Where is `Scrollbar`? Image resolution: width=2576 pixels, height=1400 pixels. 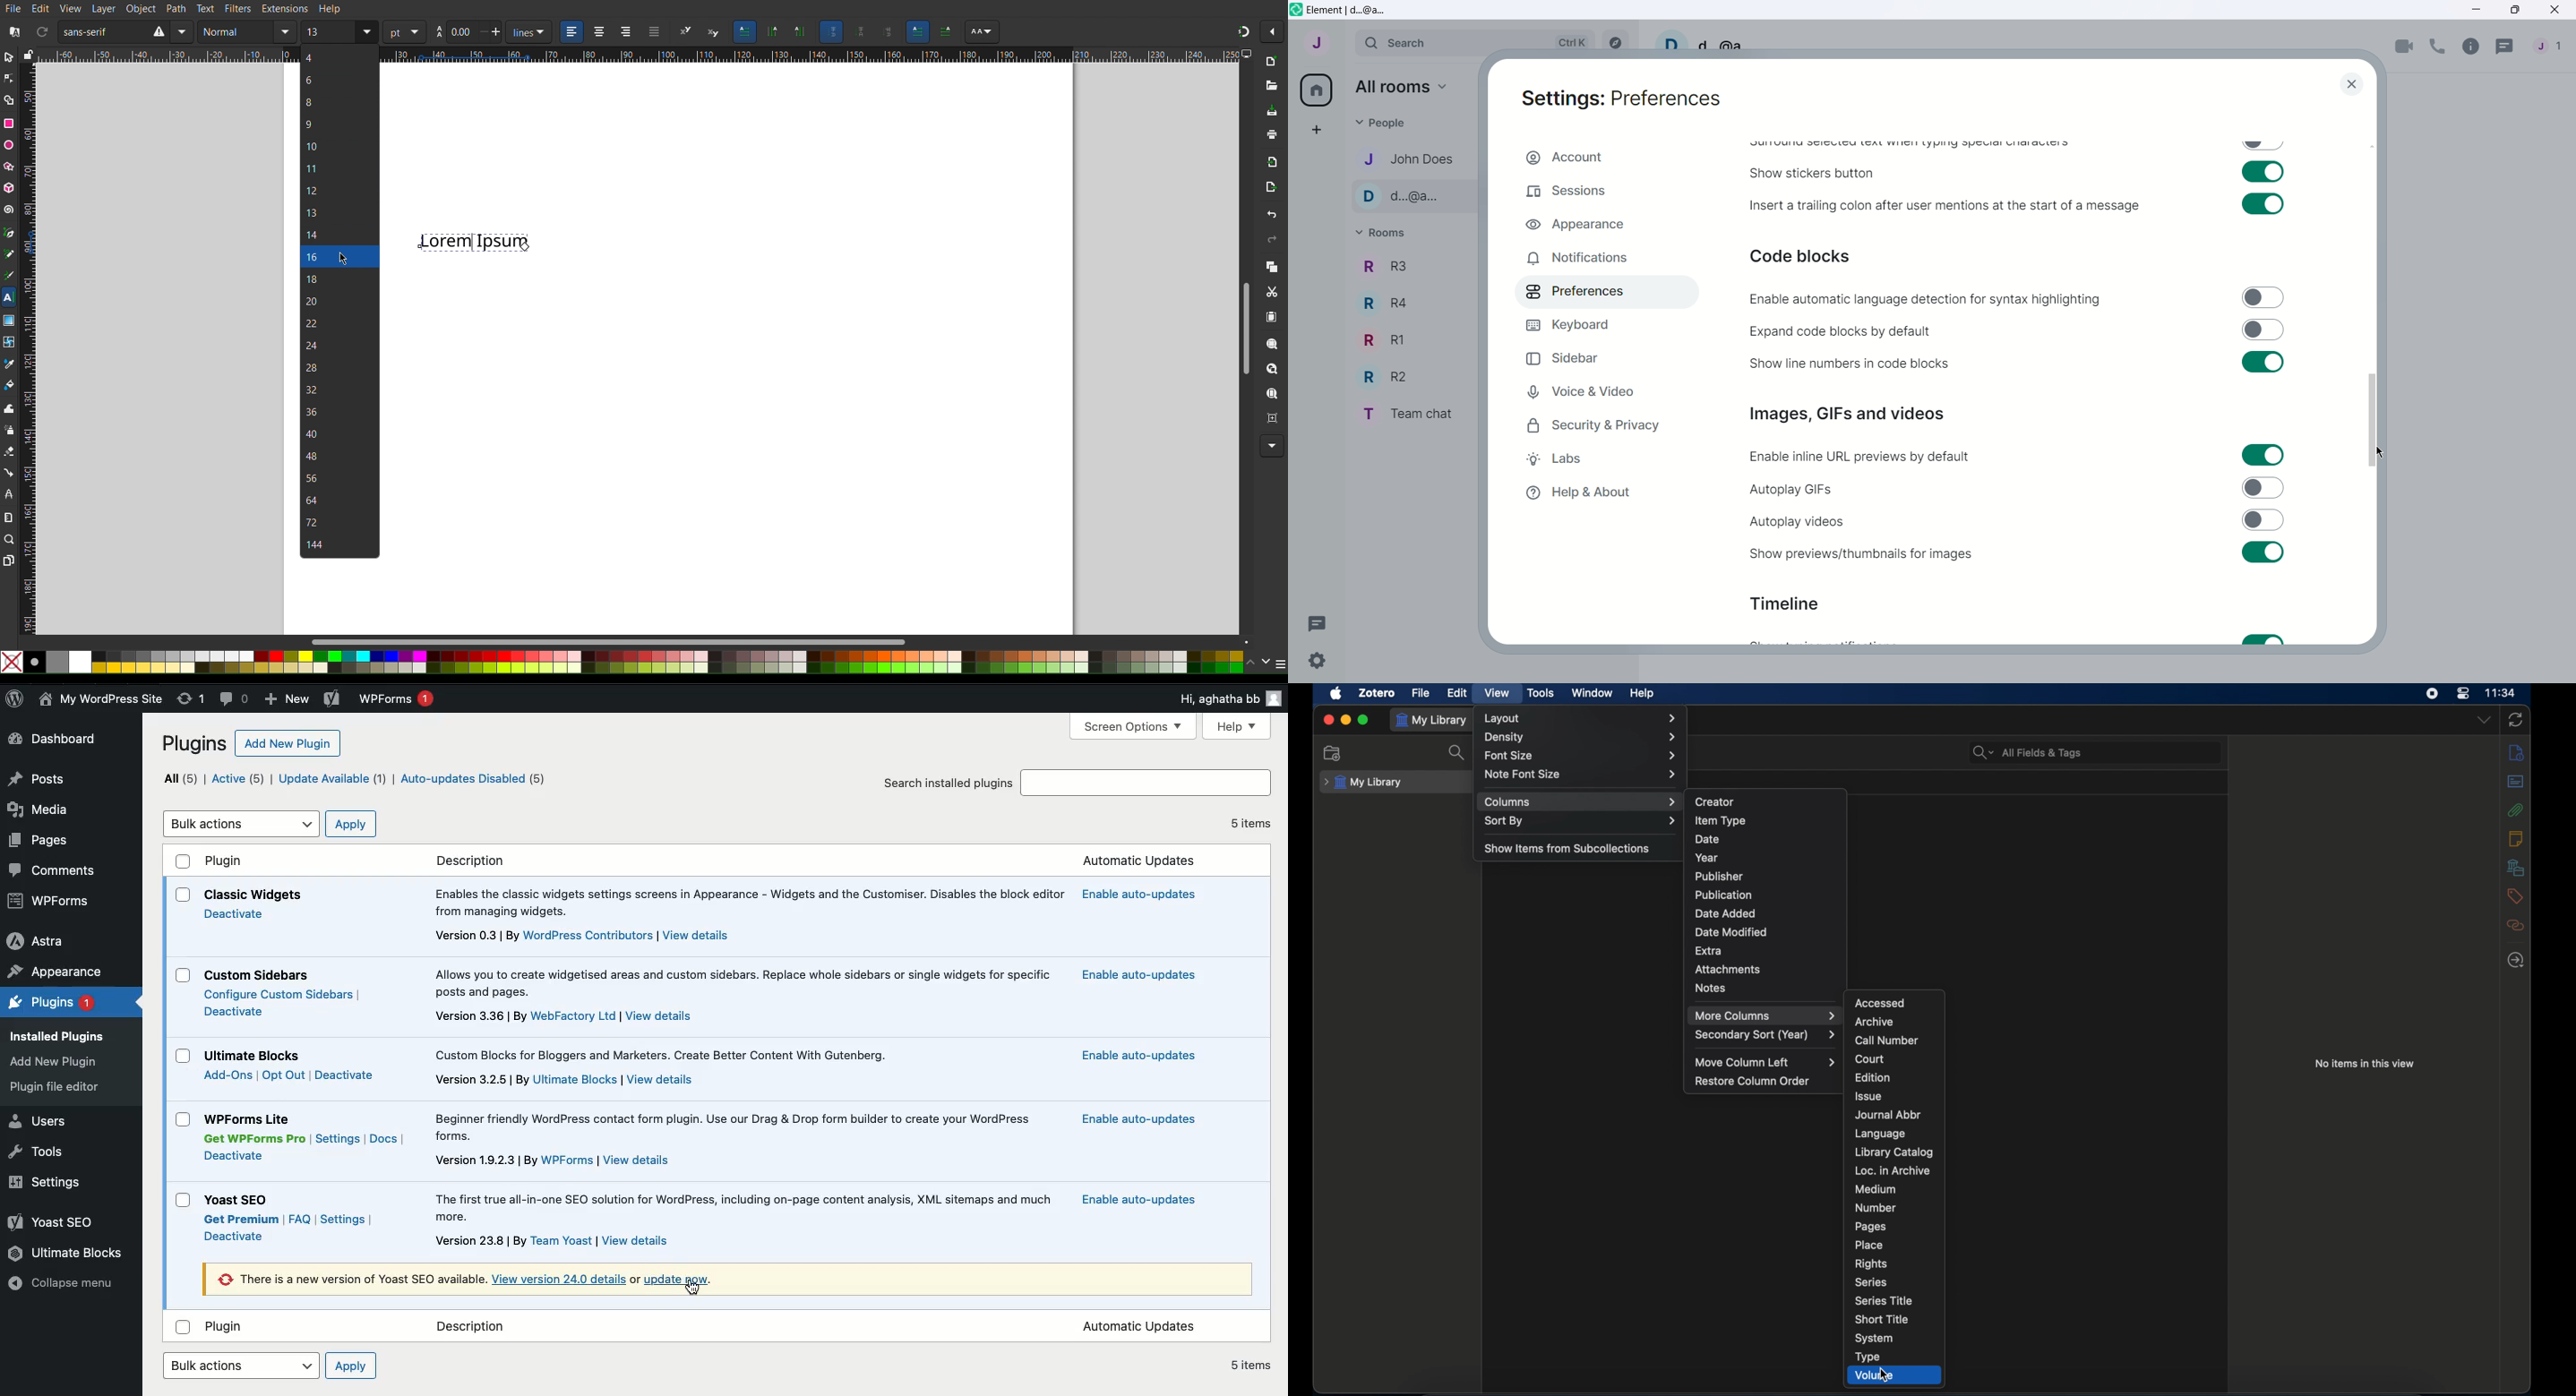 Scrollbar is located at coordinates (1245, 328).